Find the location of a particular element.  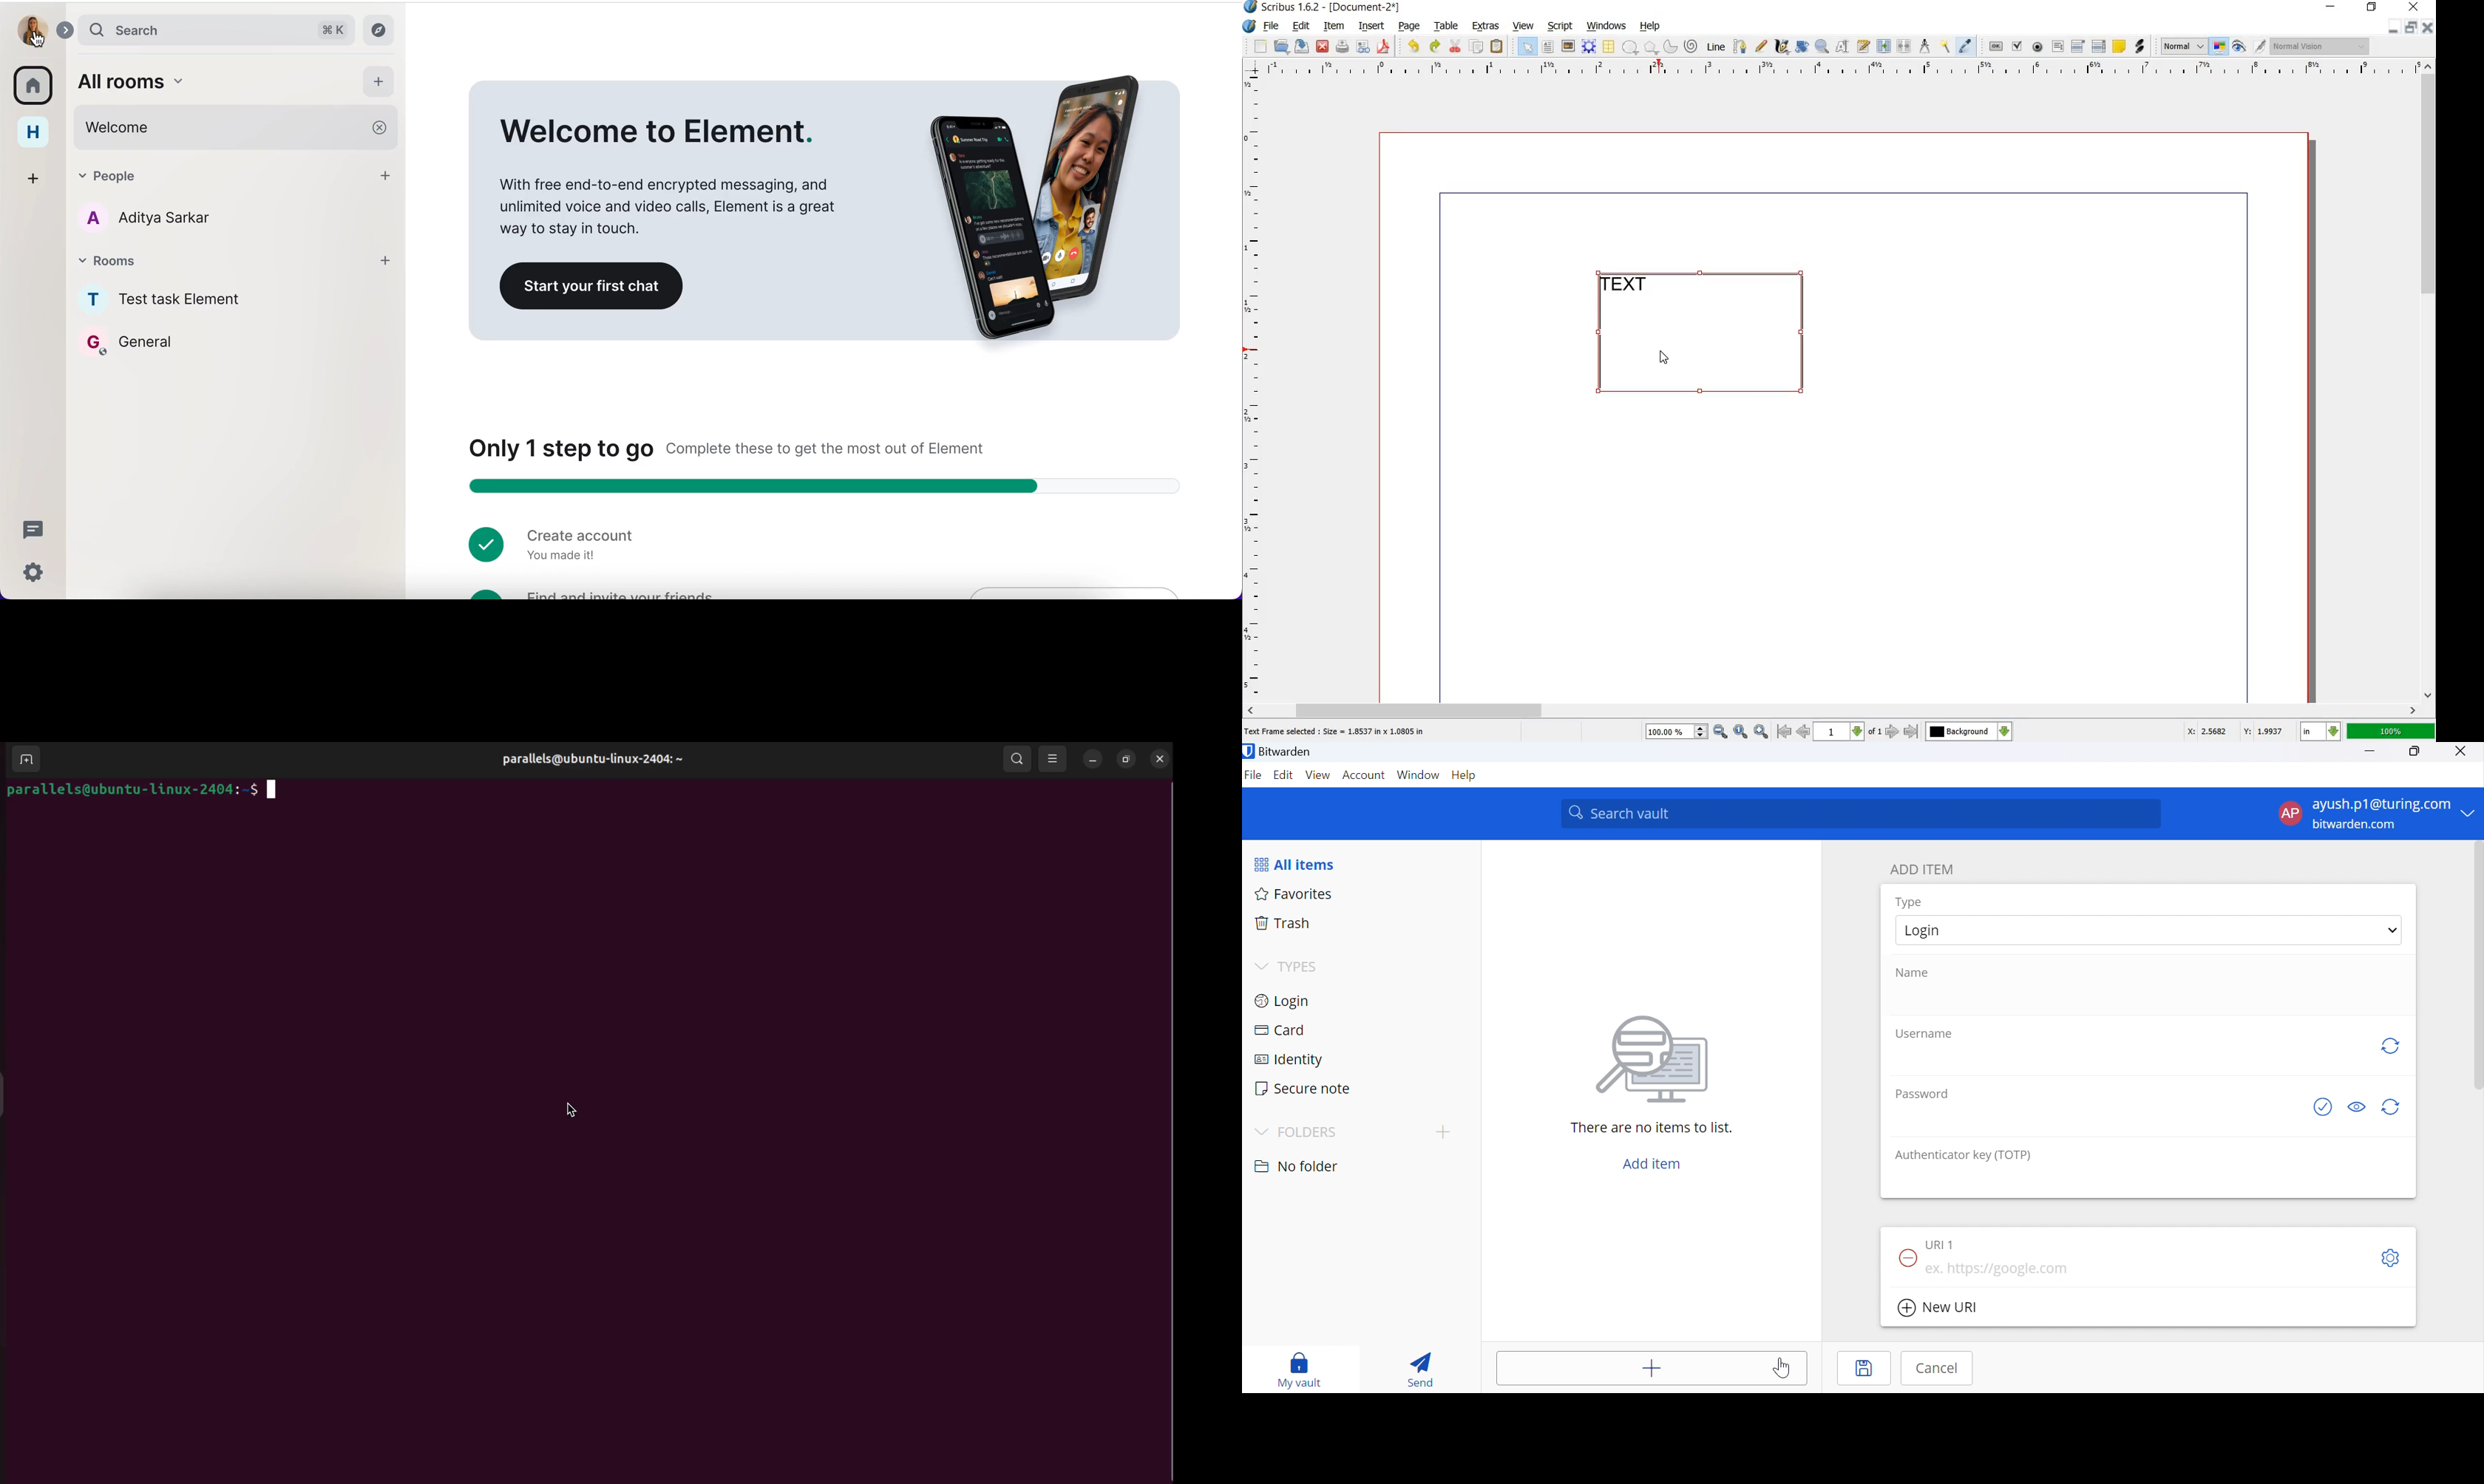

Close is located at coordinates (2462, 752).